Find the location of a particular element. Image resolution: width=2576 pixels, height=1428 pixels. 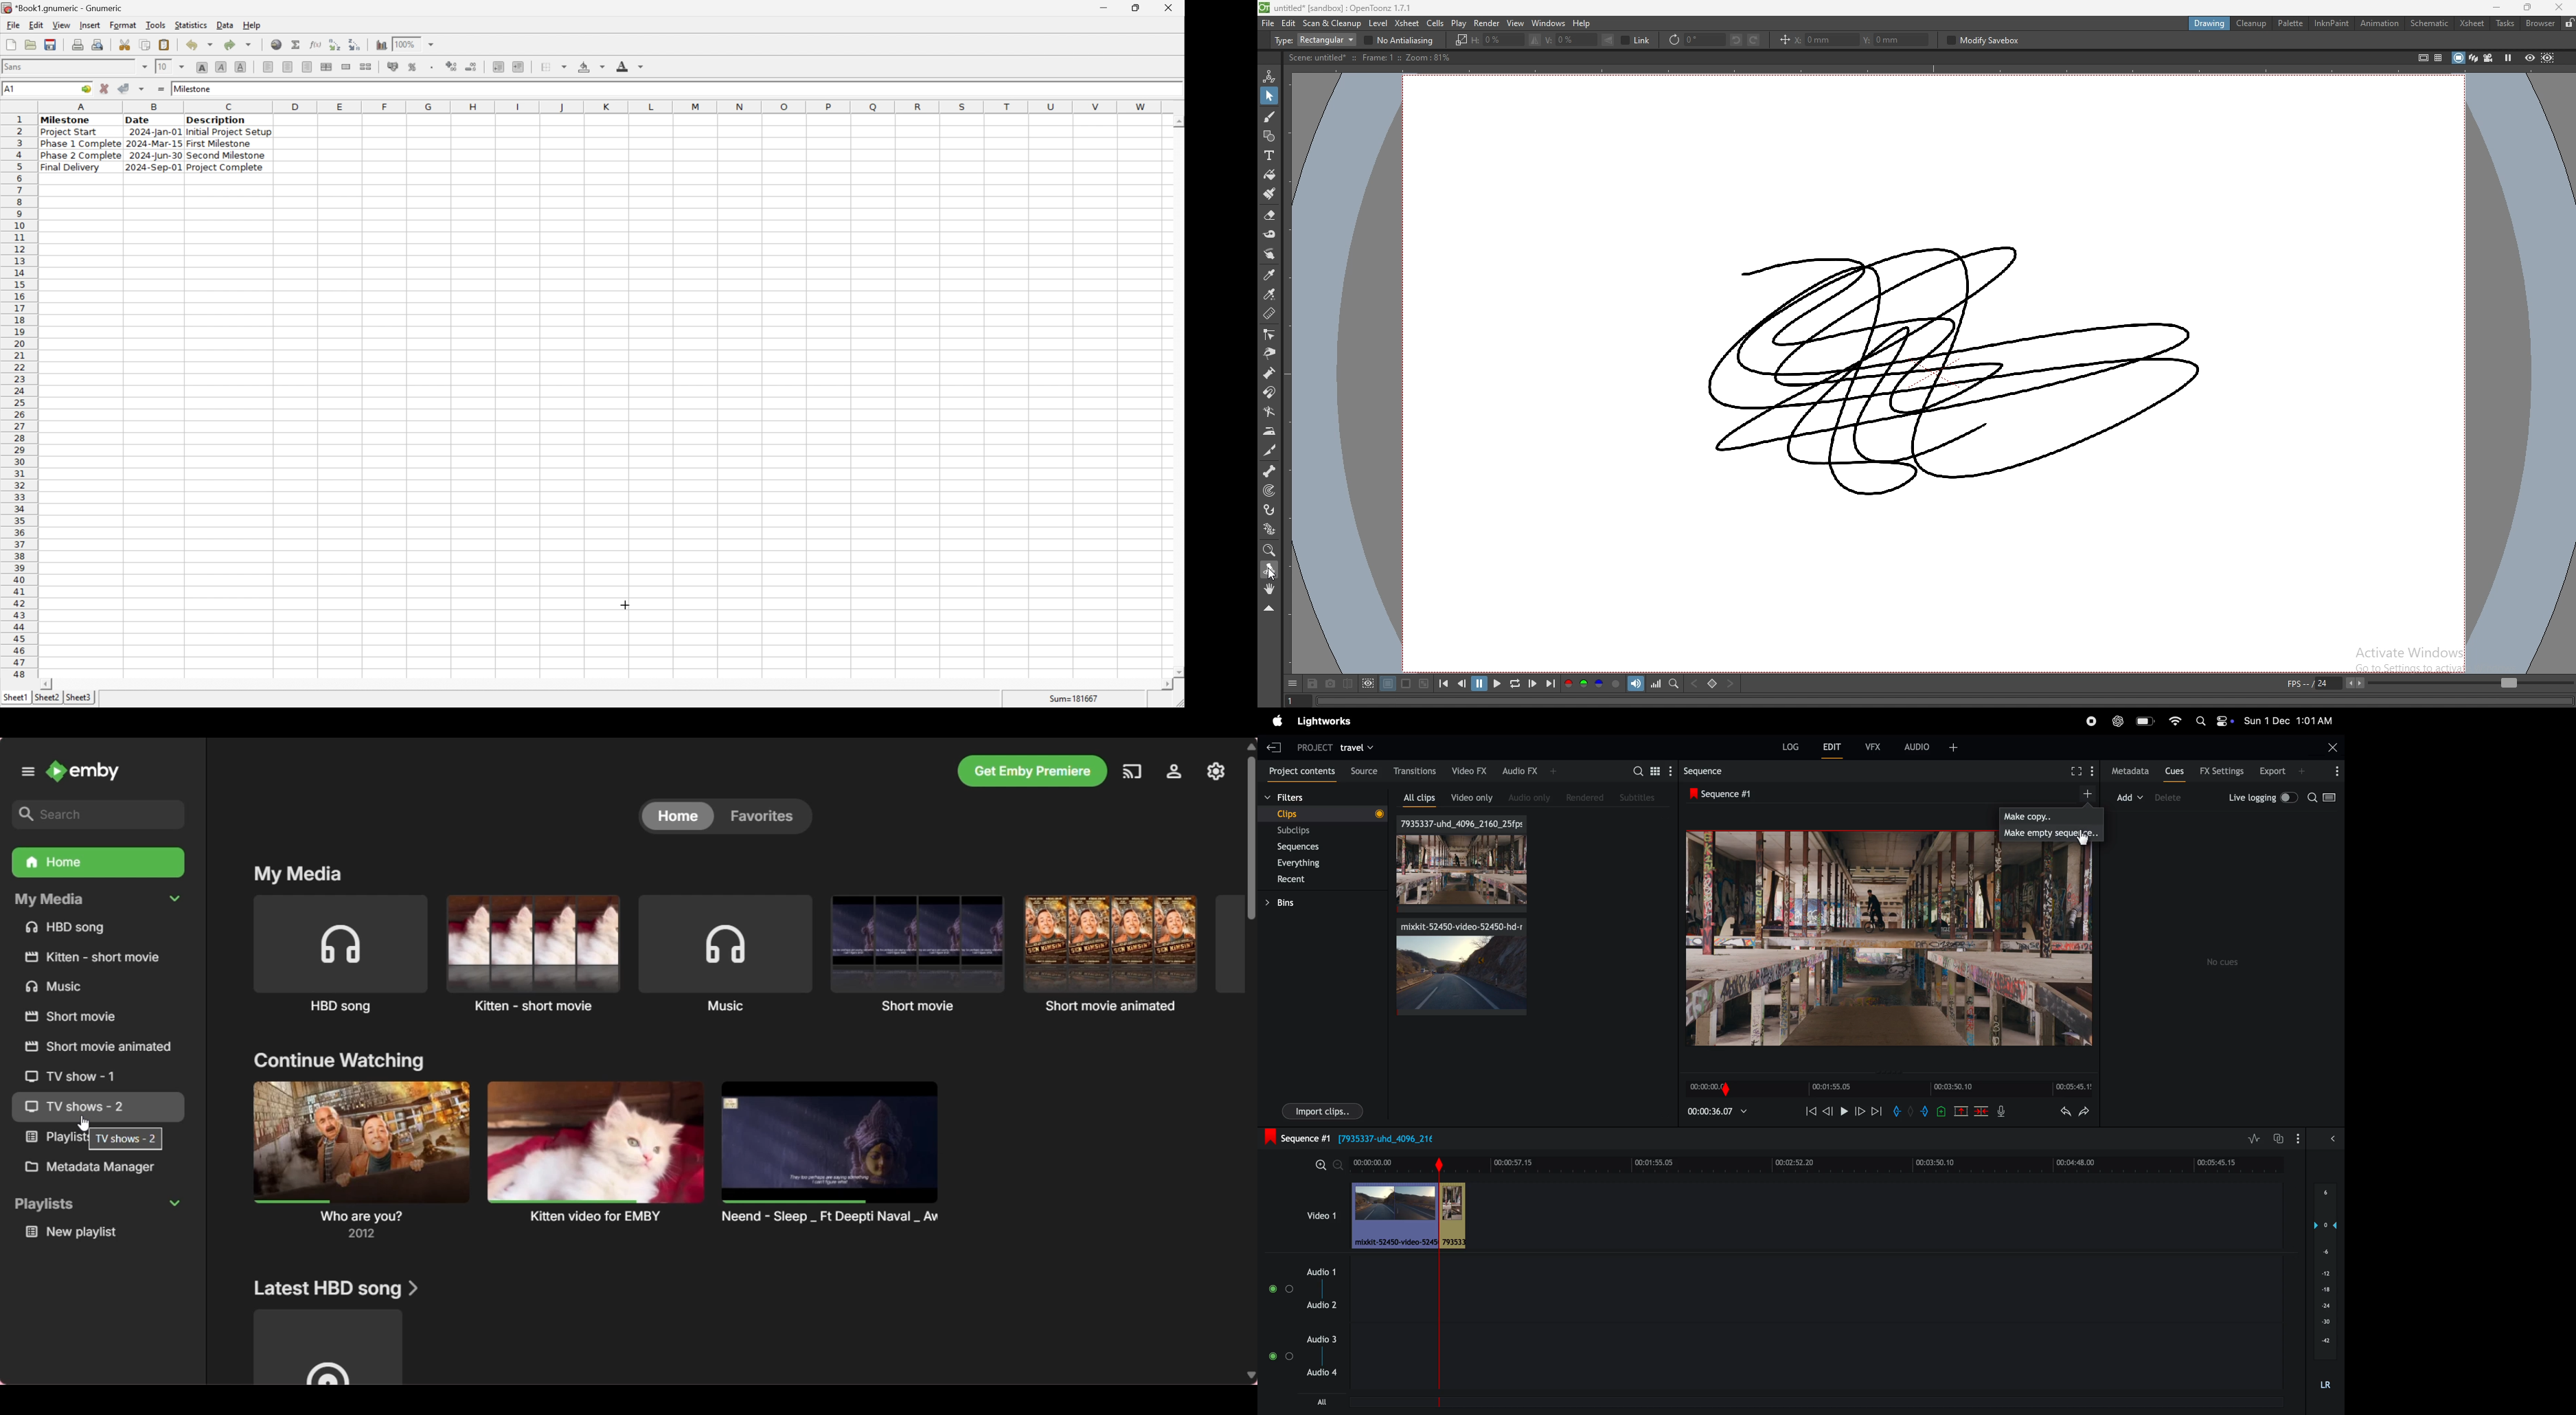

audio is located at coordinates (1933, 746).